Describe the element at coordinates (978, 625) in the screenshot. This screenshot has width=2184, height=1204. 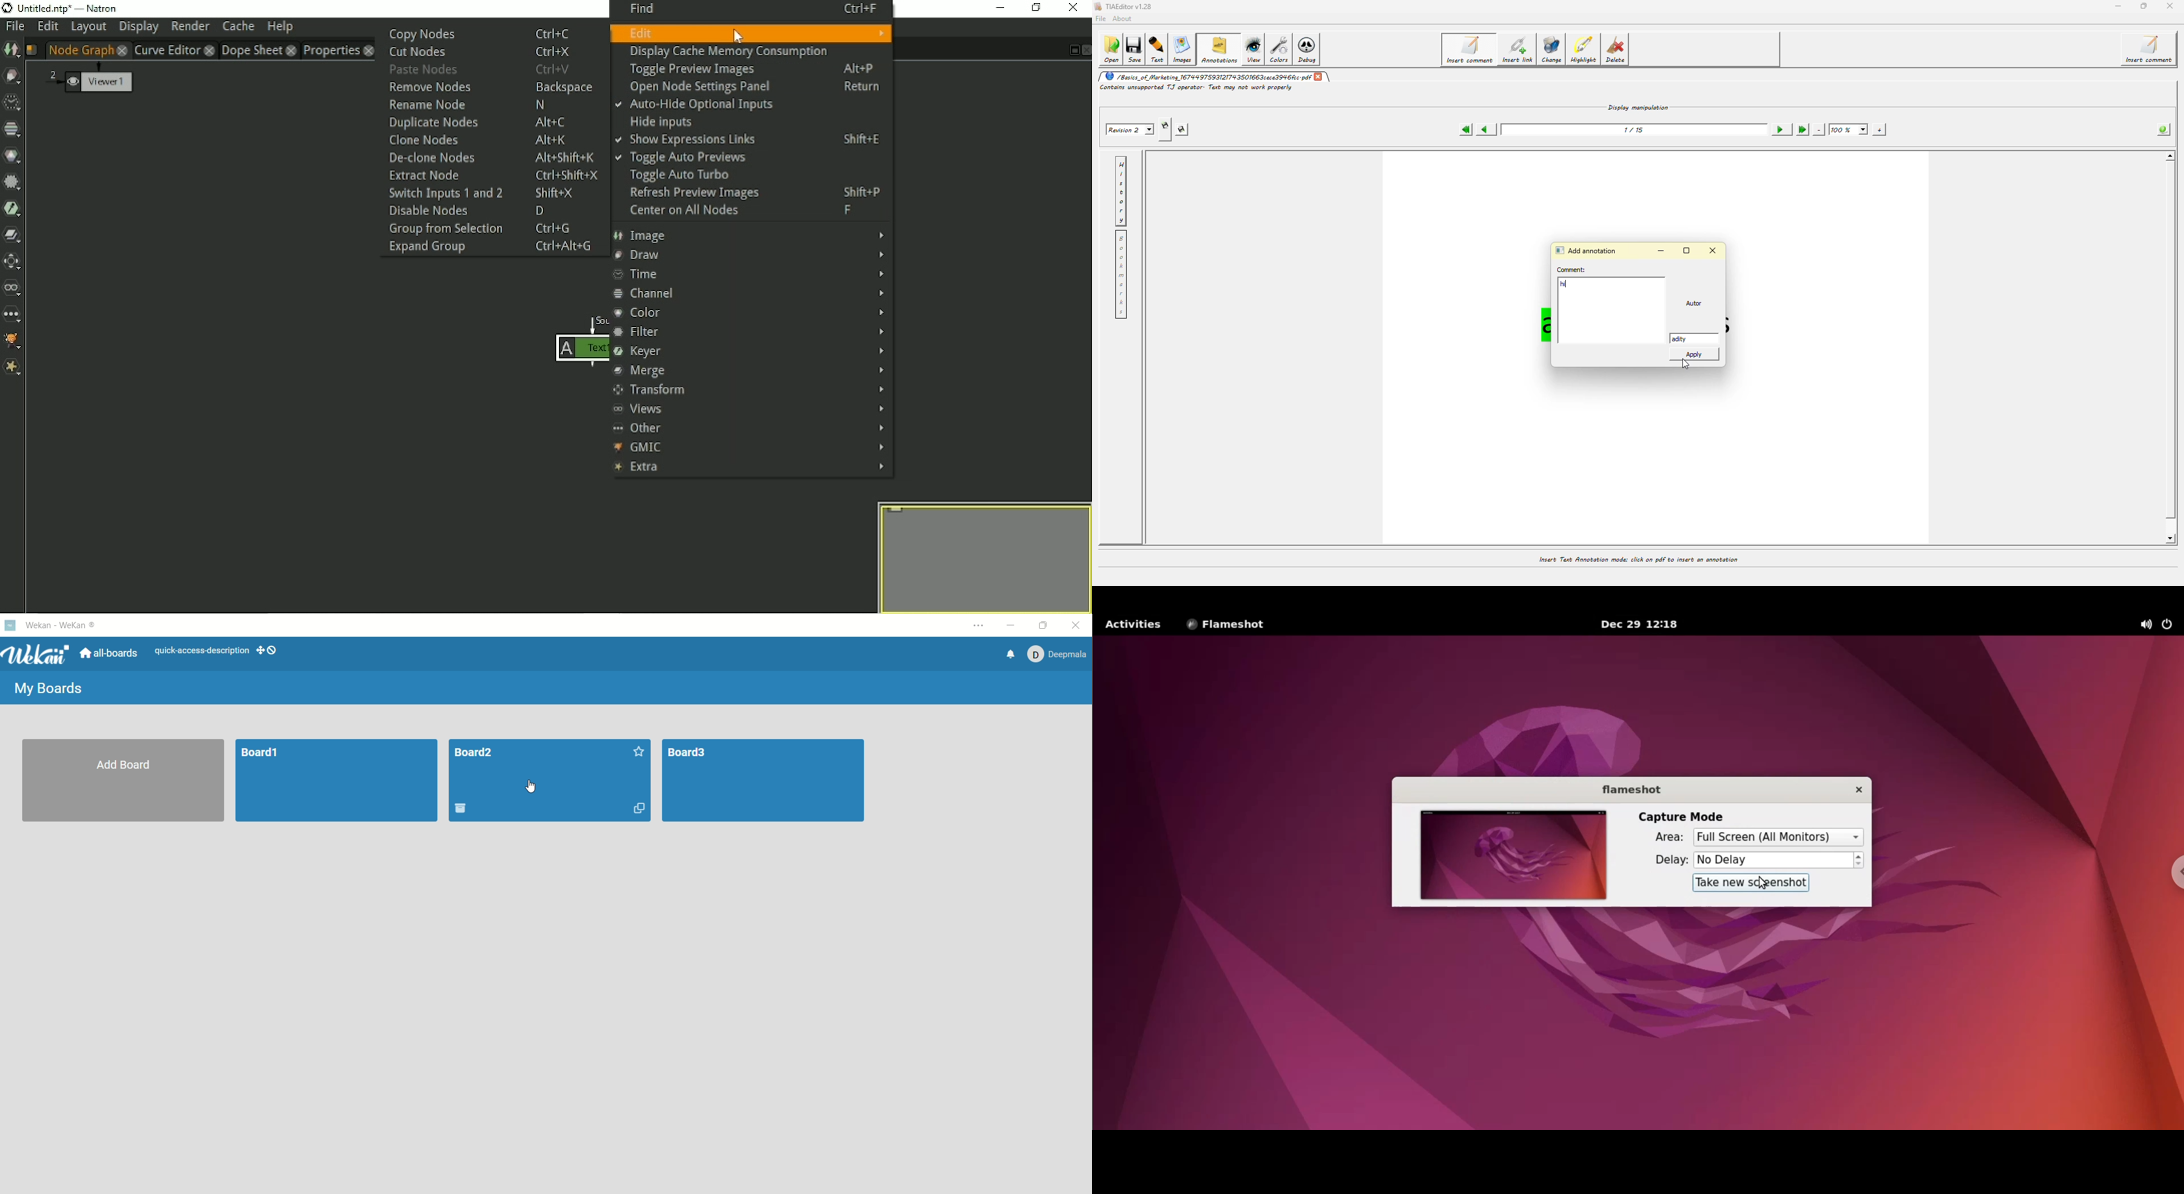
I see `options` at that location.